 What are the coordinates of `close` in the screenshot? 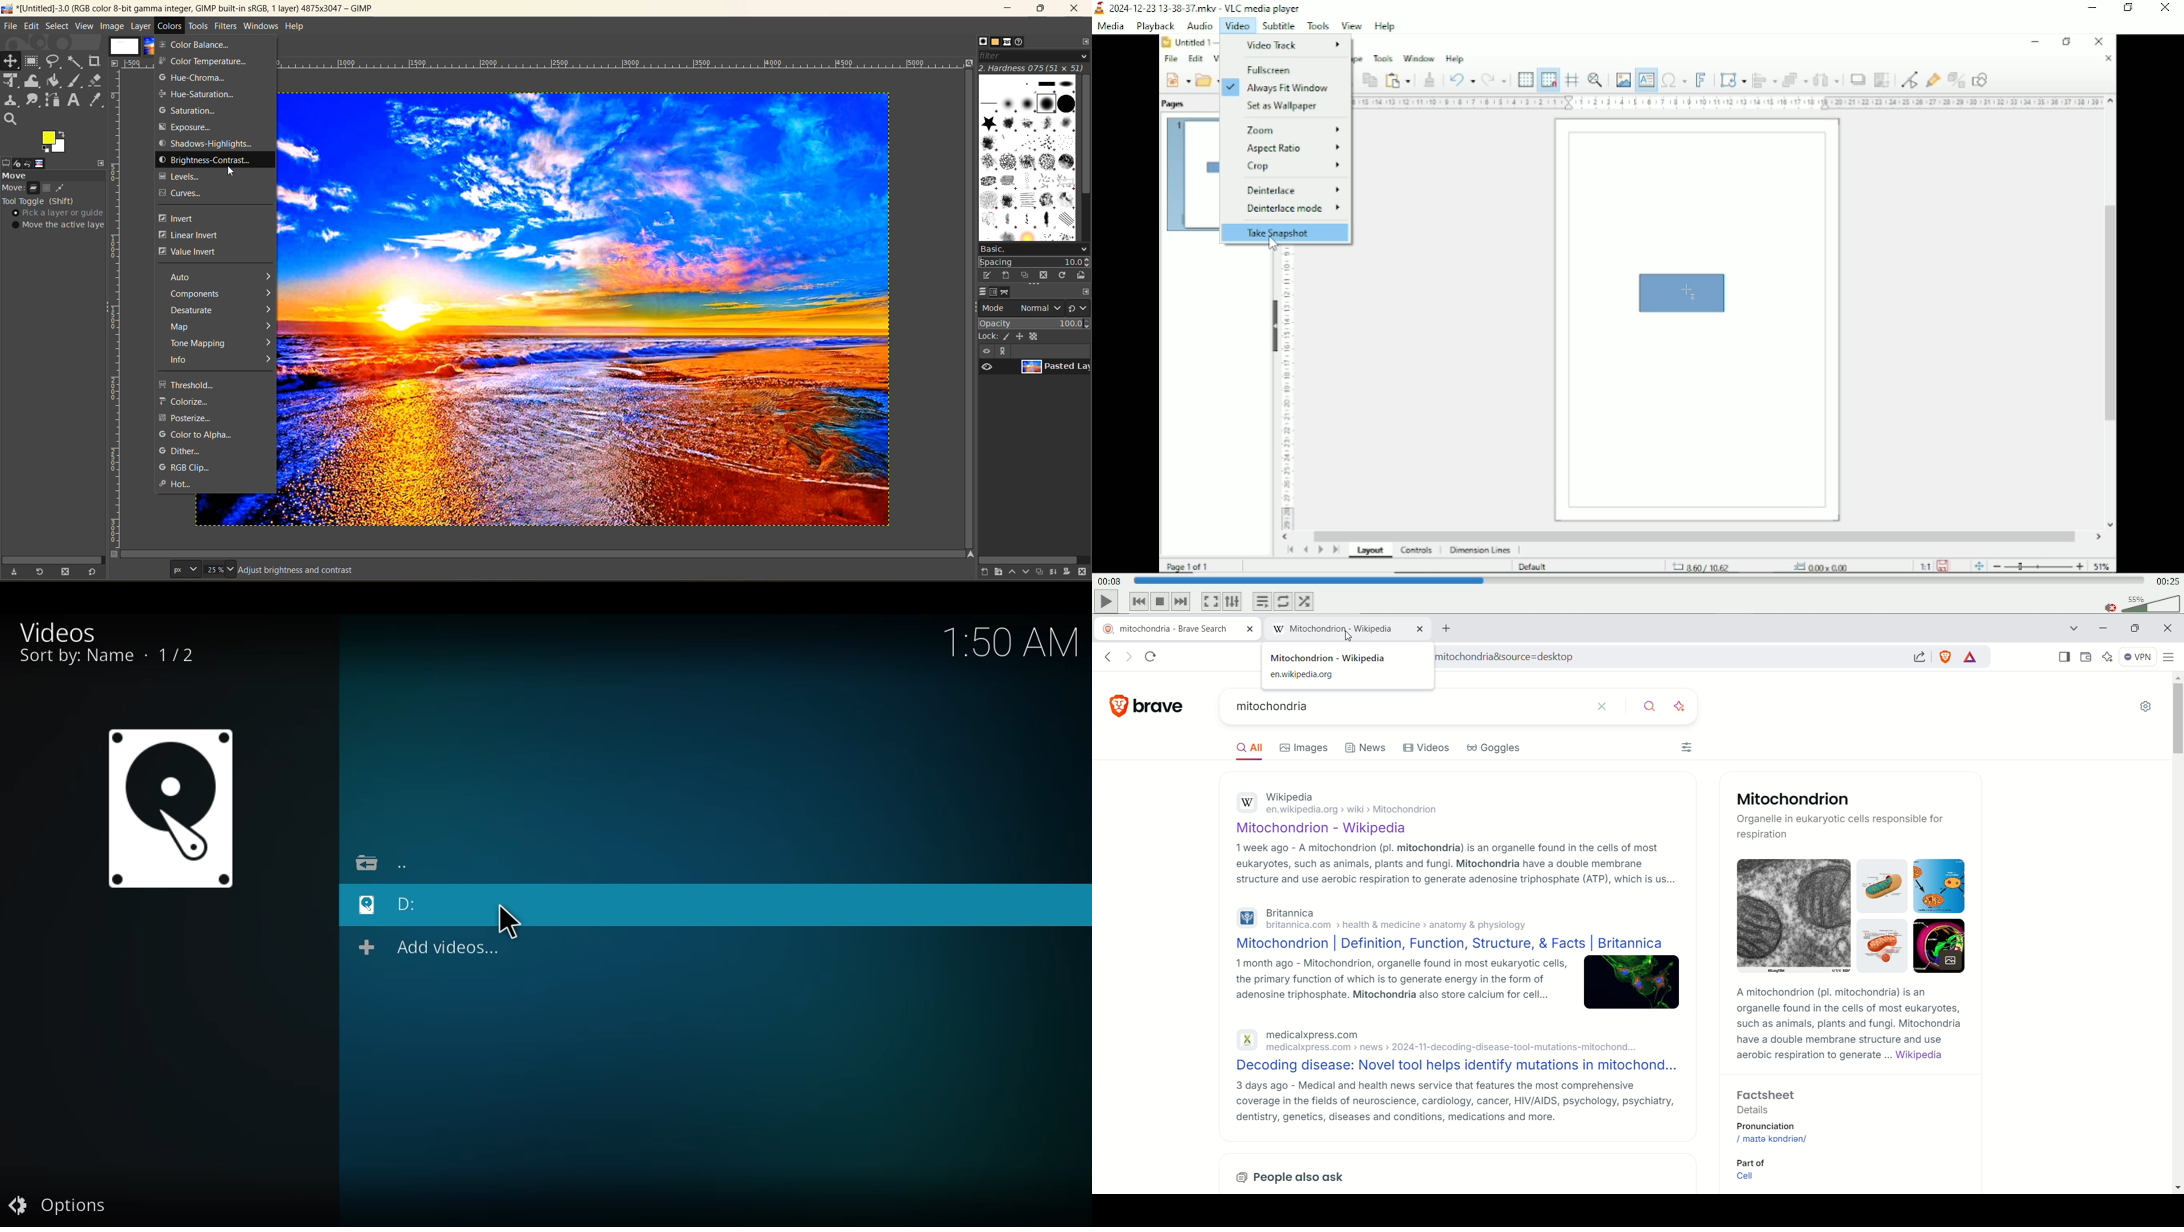 It's located at (1248, 629).